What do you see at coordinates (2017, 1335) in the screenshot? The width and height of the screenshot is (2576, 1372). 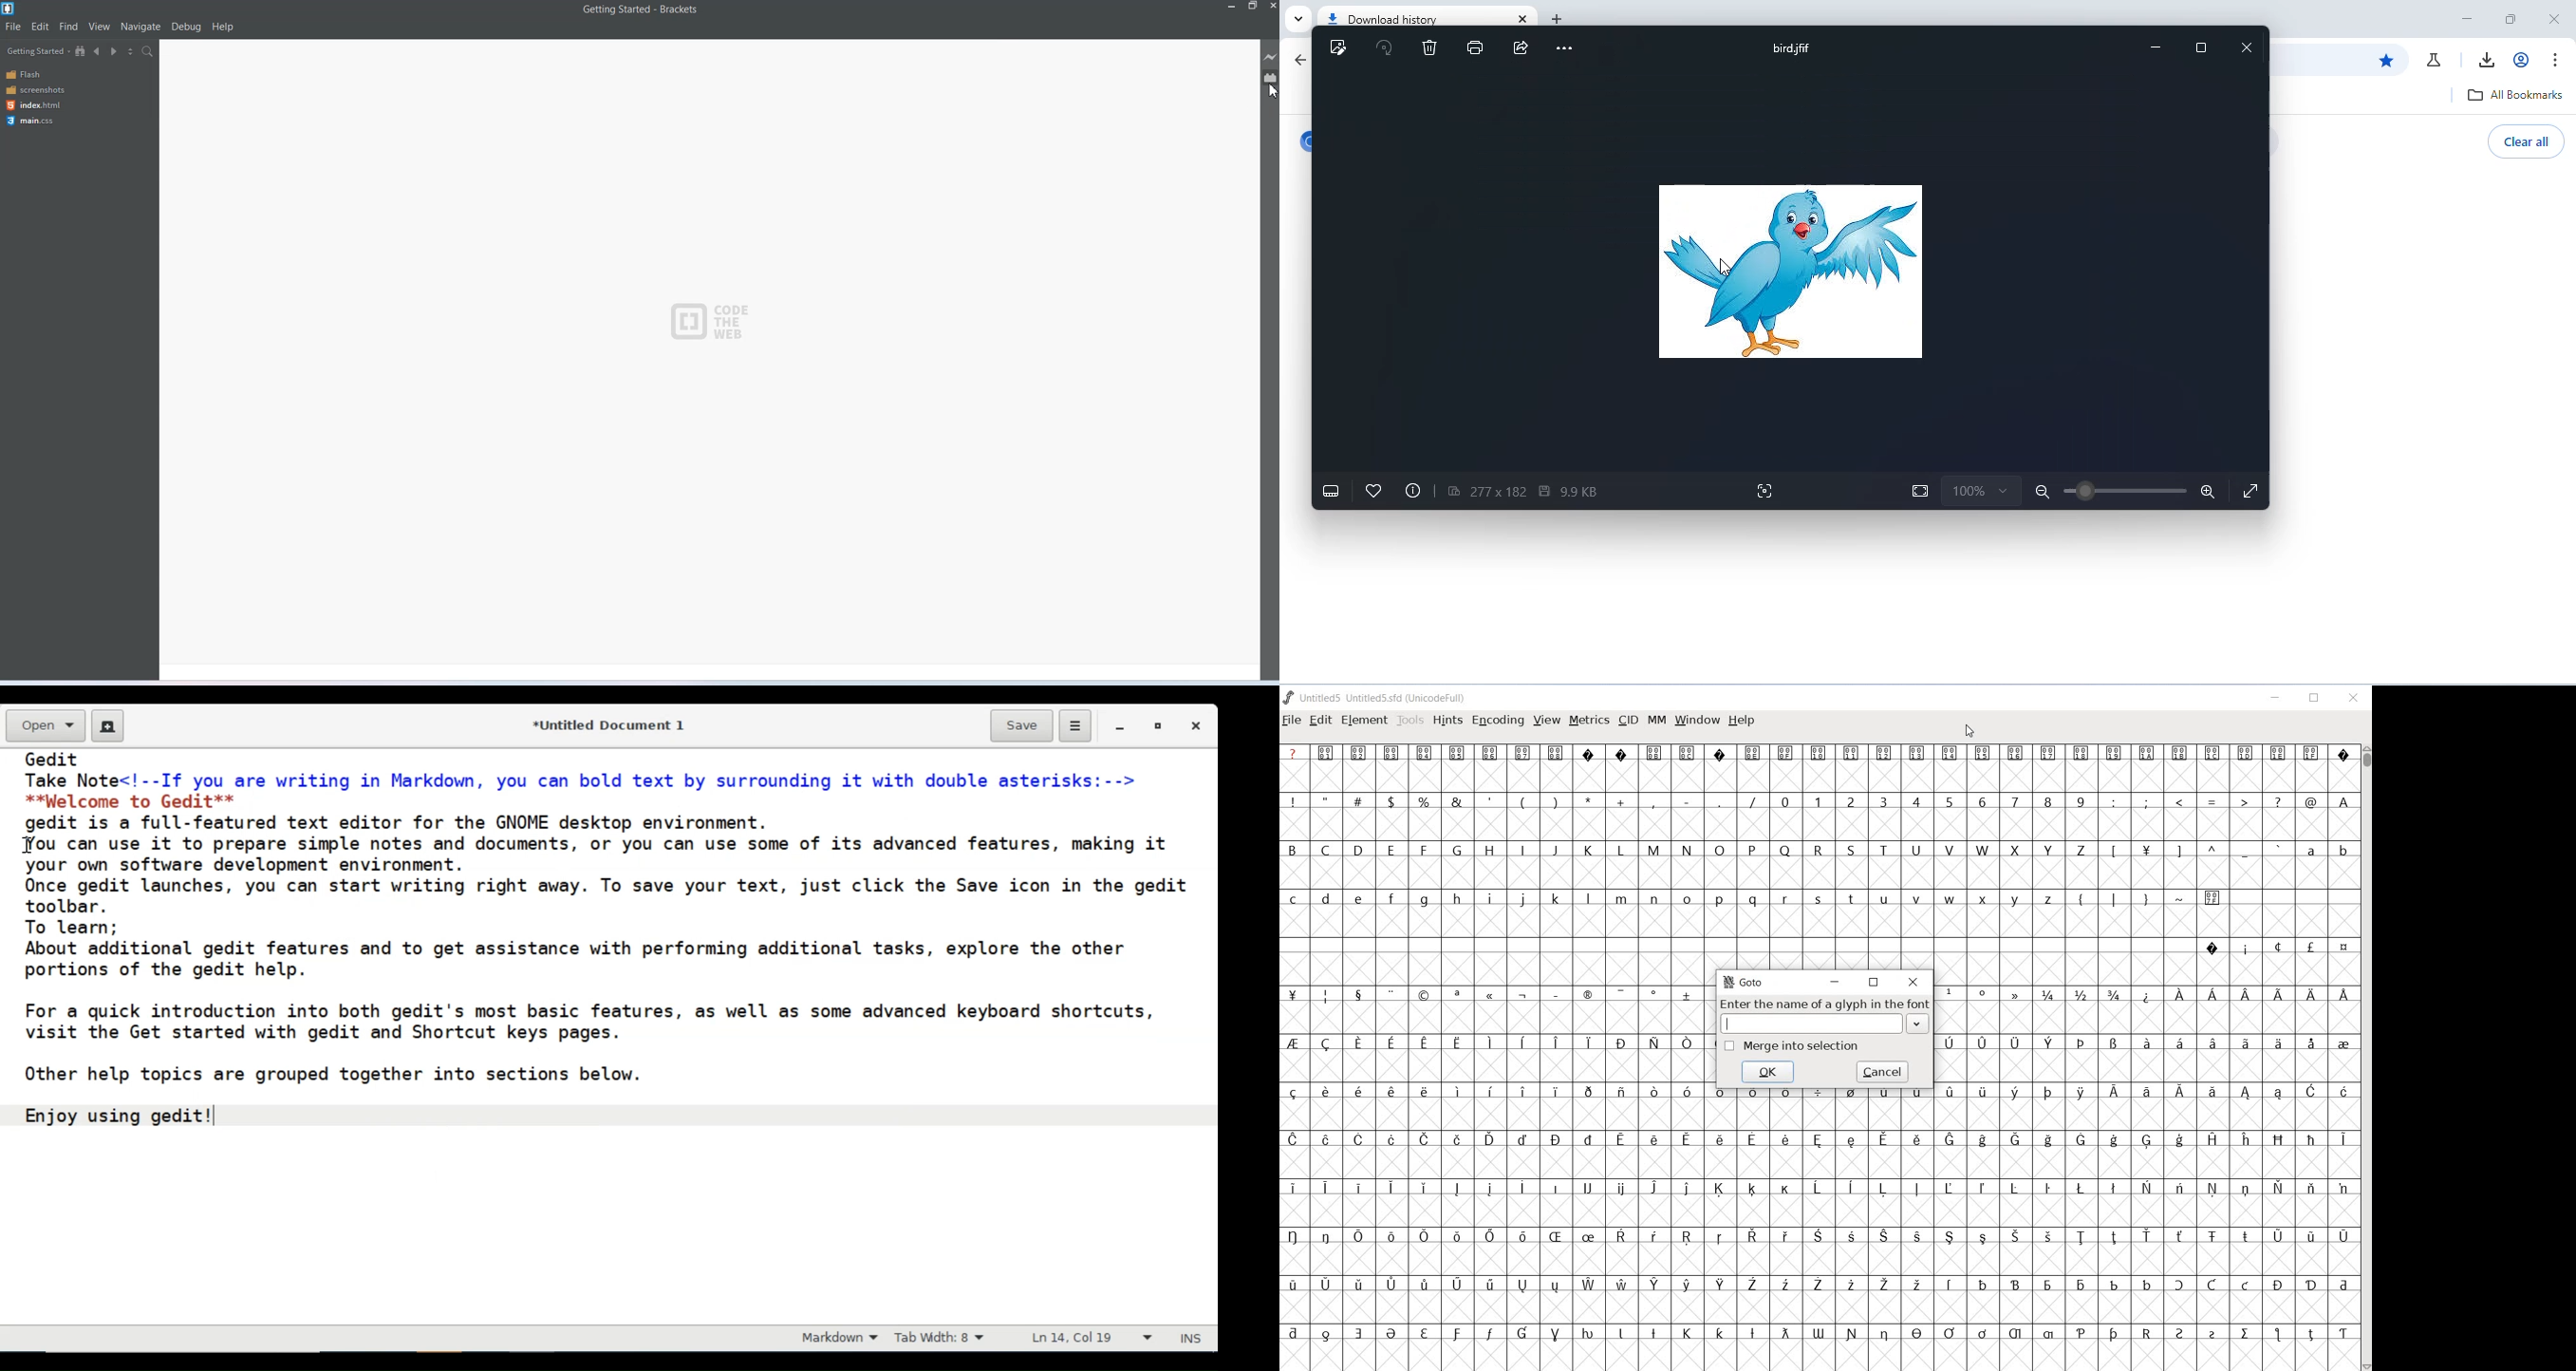 I see `Symbol` at bounding box center [2017, 1335].